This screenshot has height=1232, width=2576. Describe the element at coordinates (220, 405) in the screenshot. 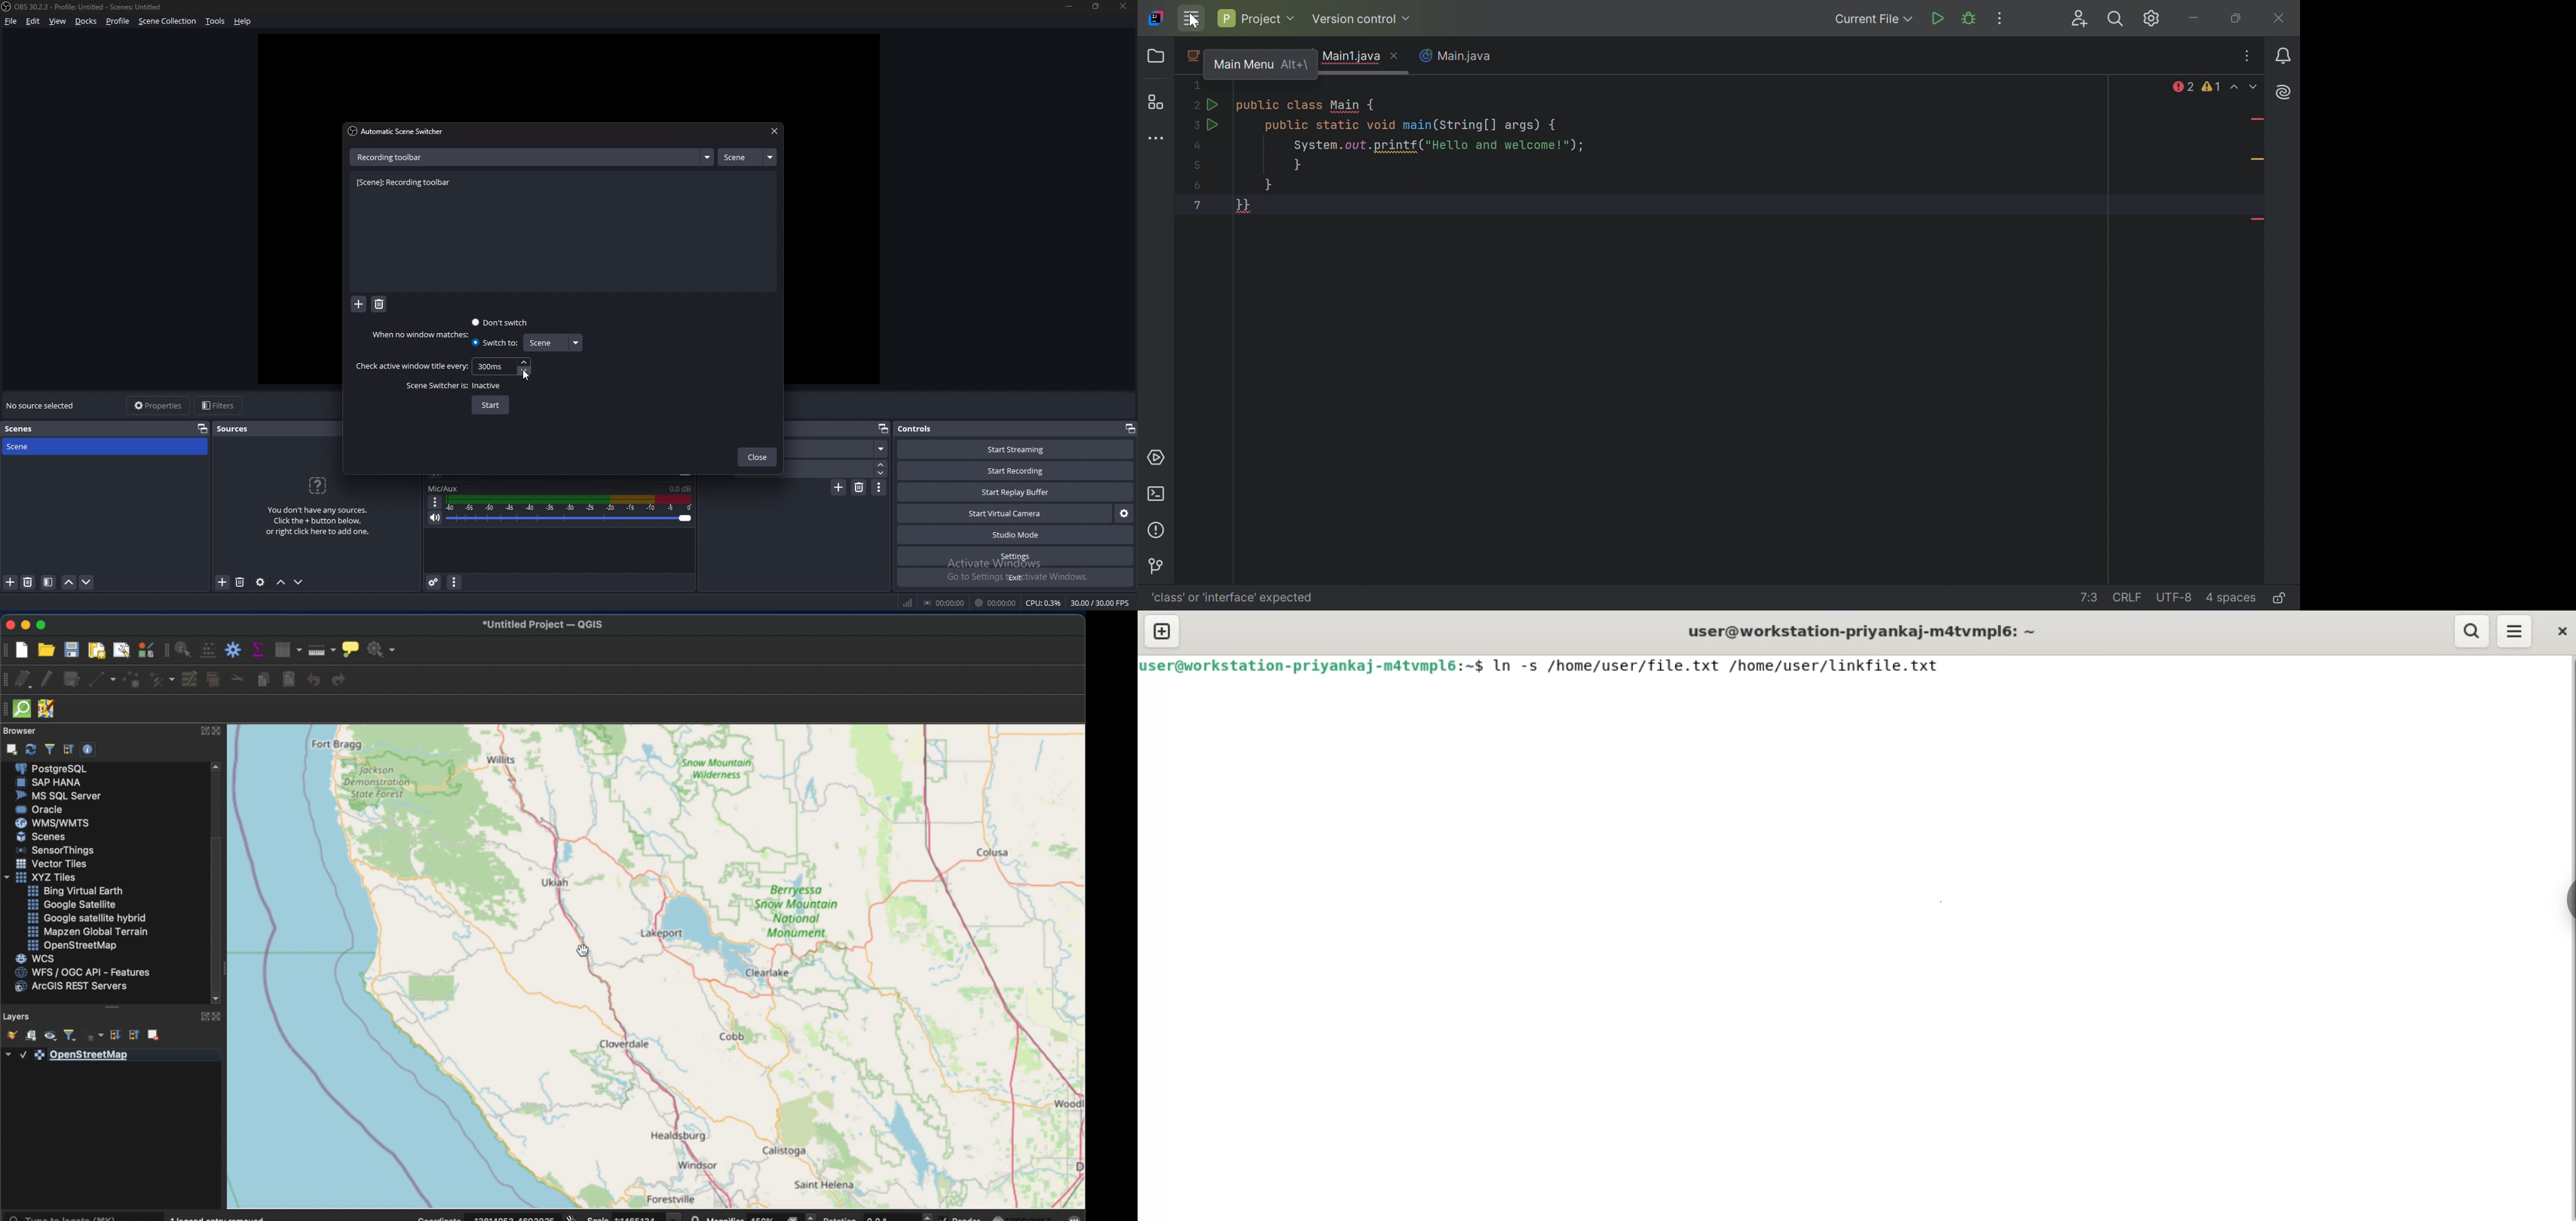

I see `filters` at that location.